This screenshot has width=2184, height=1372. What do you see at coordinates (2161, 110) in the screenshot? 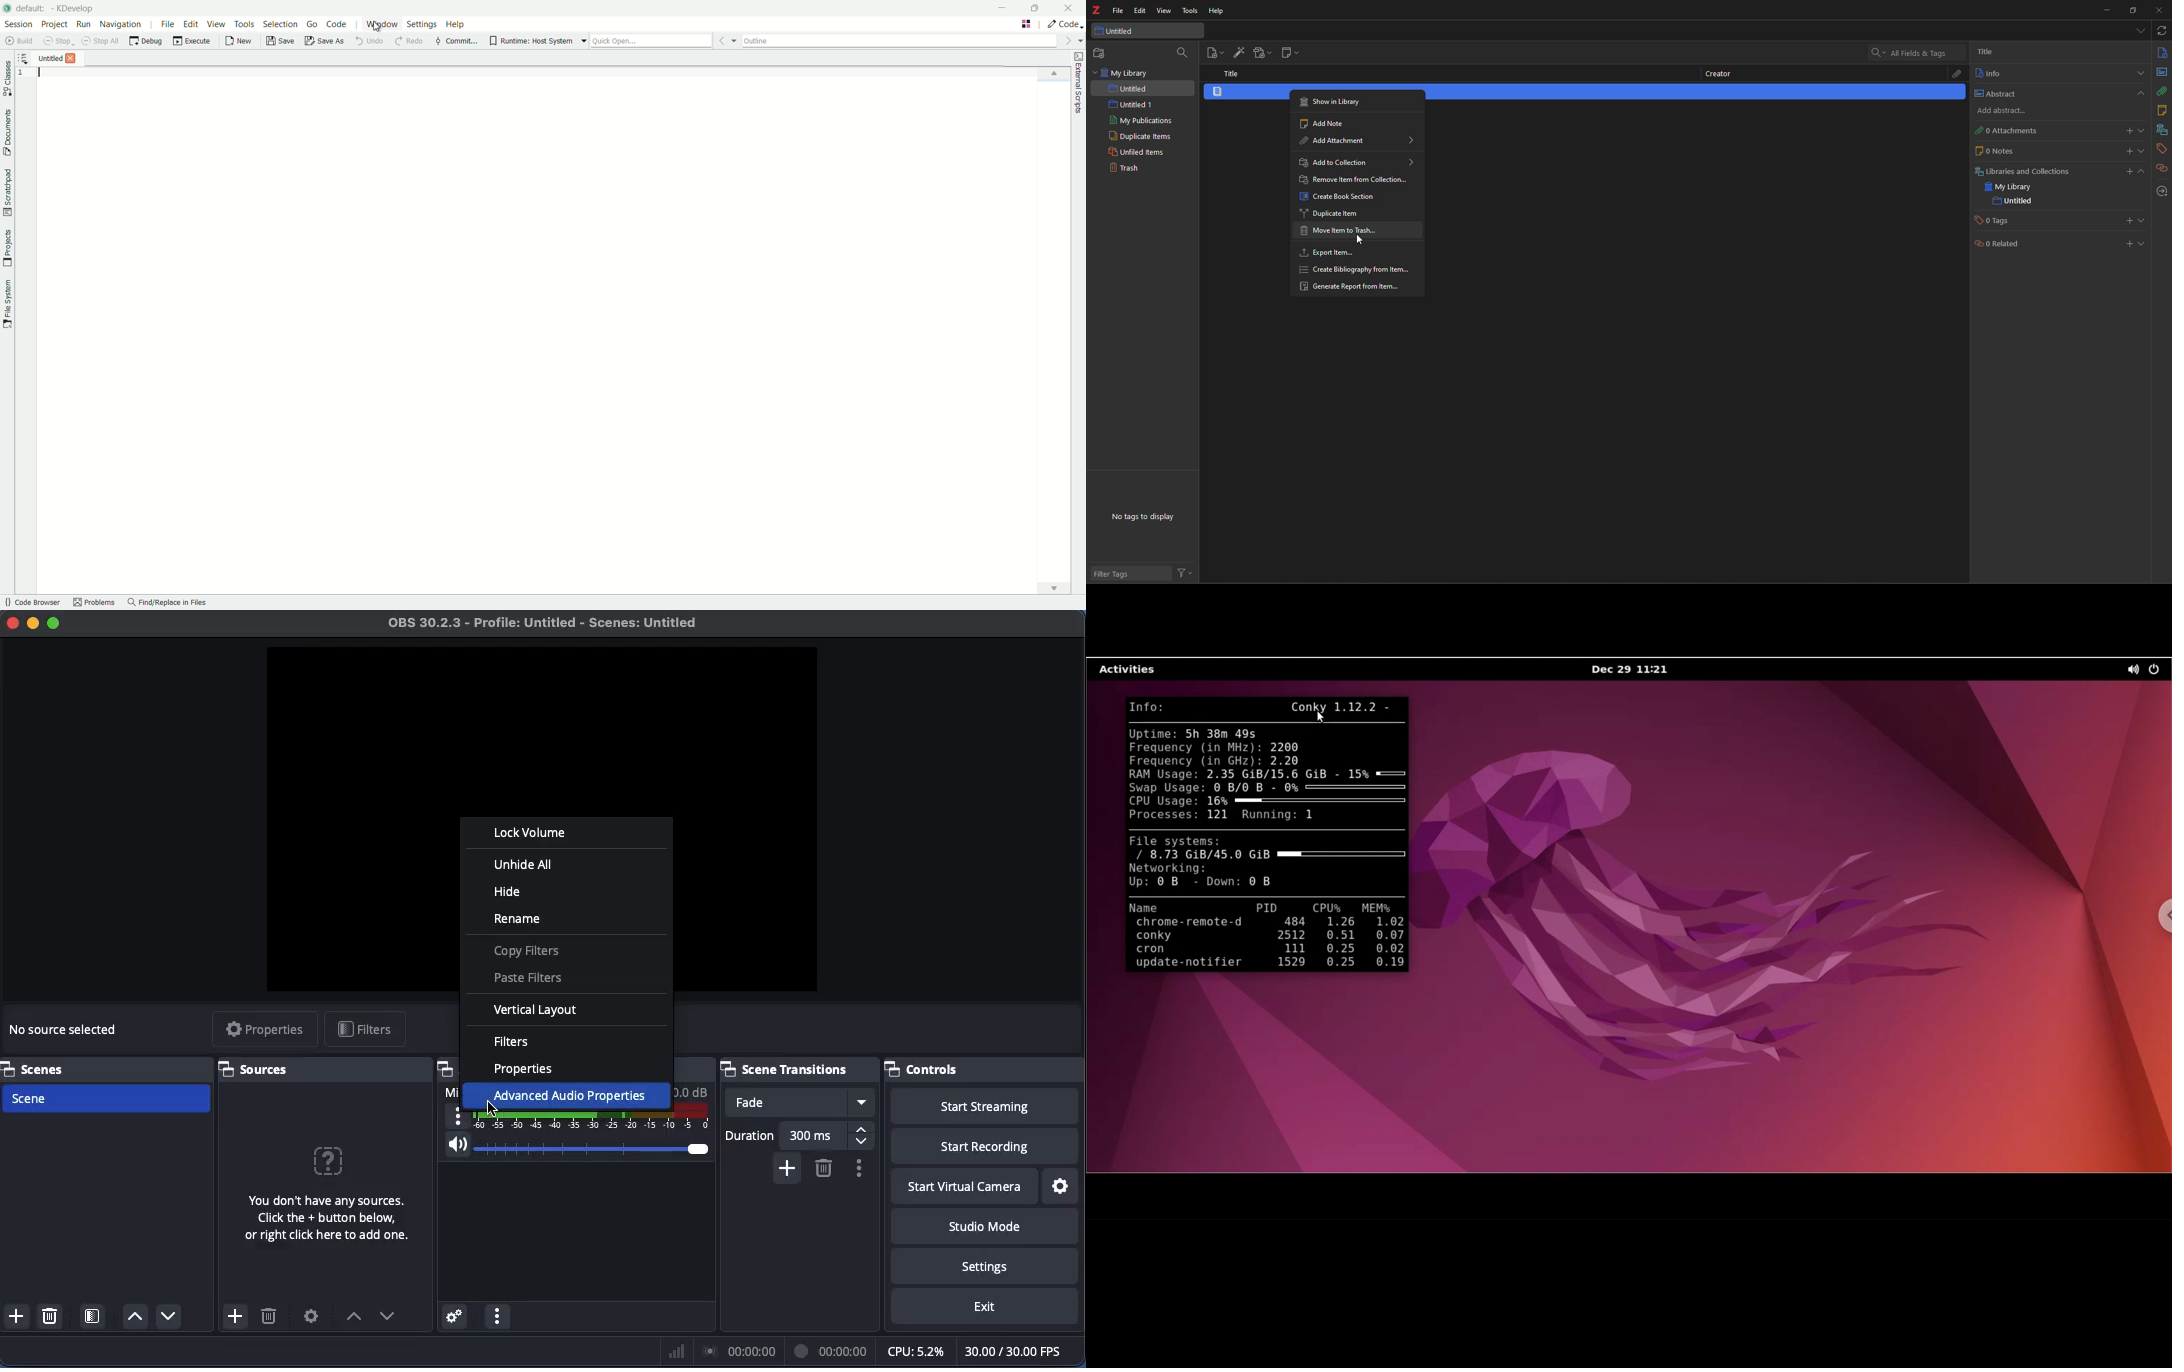
I see `notes` at bounding box center [2161, 110].